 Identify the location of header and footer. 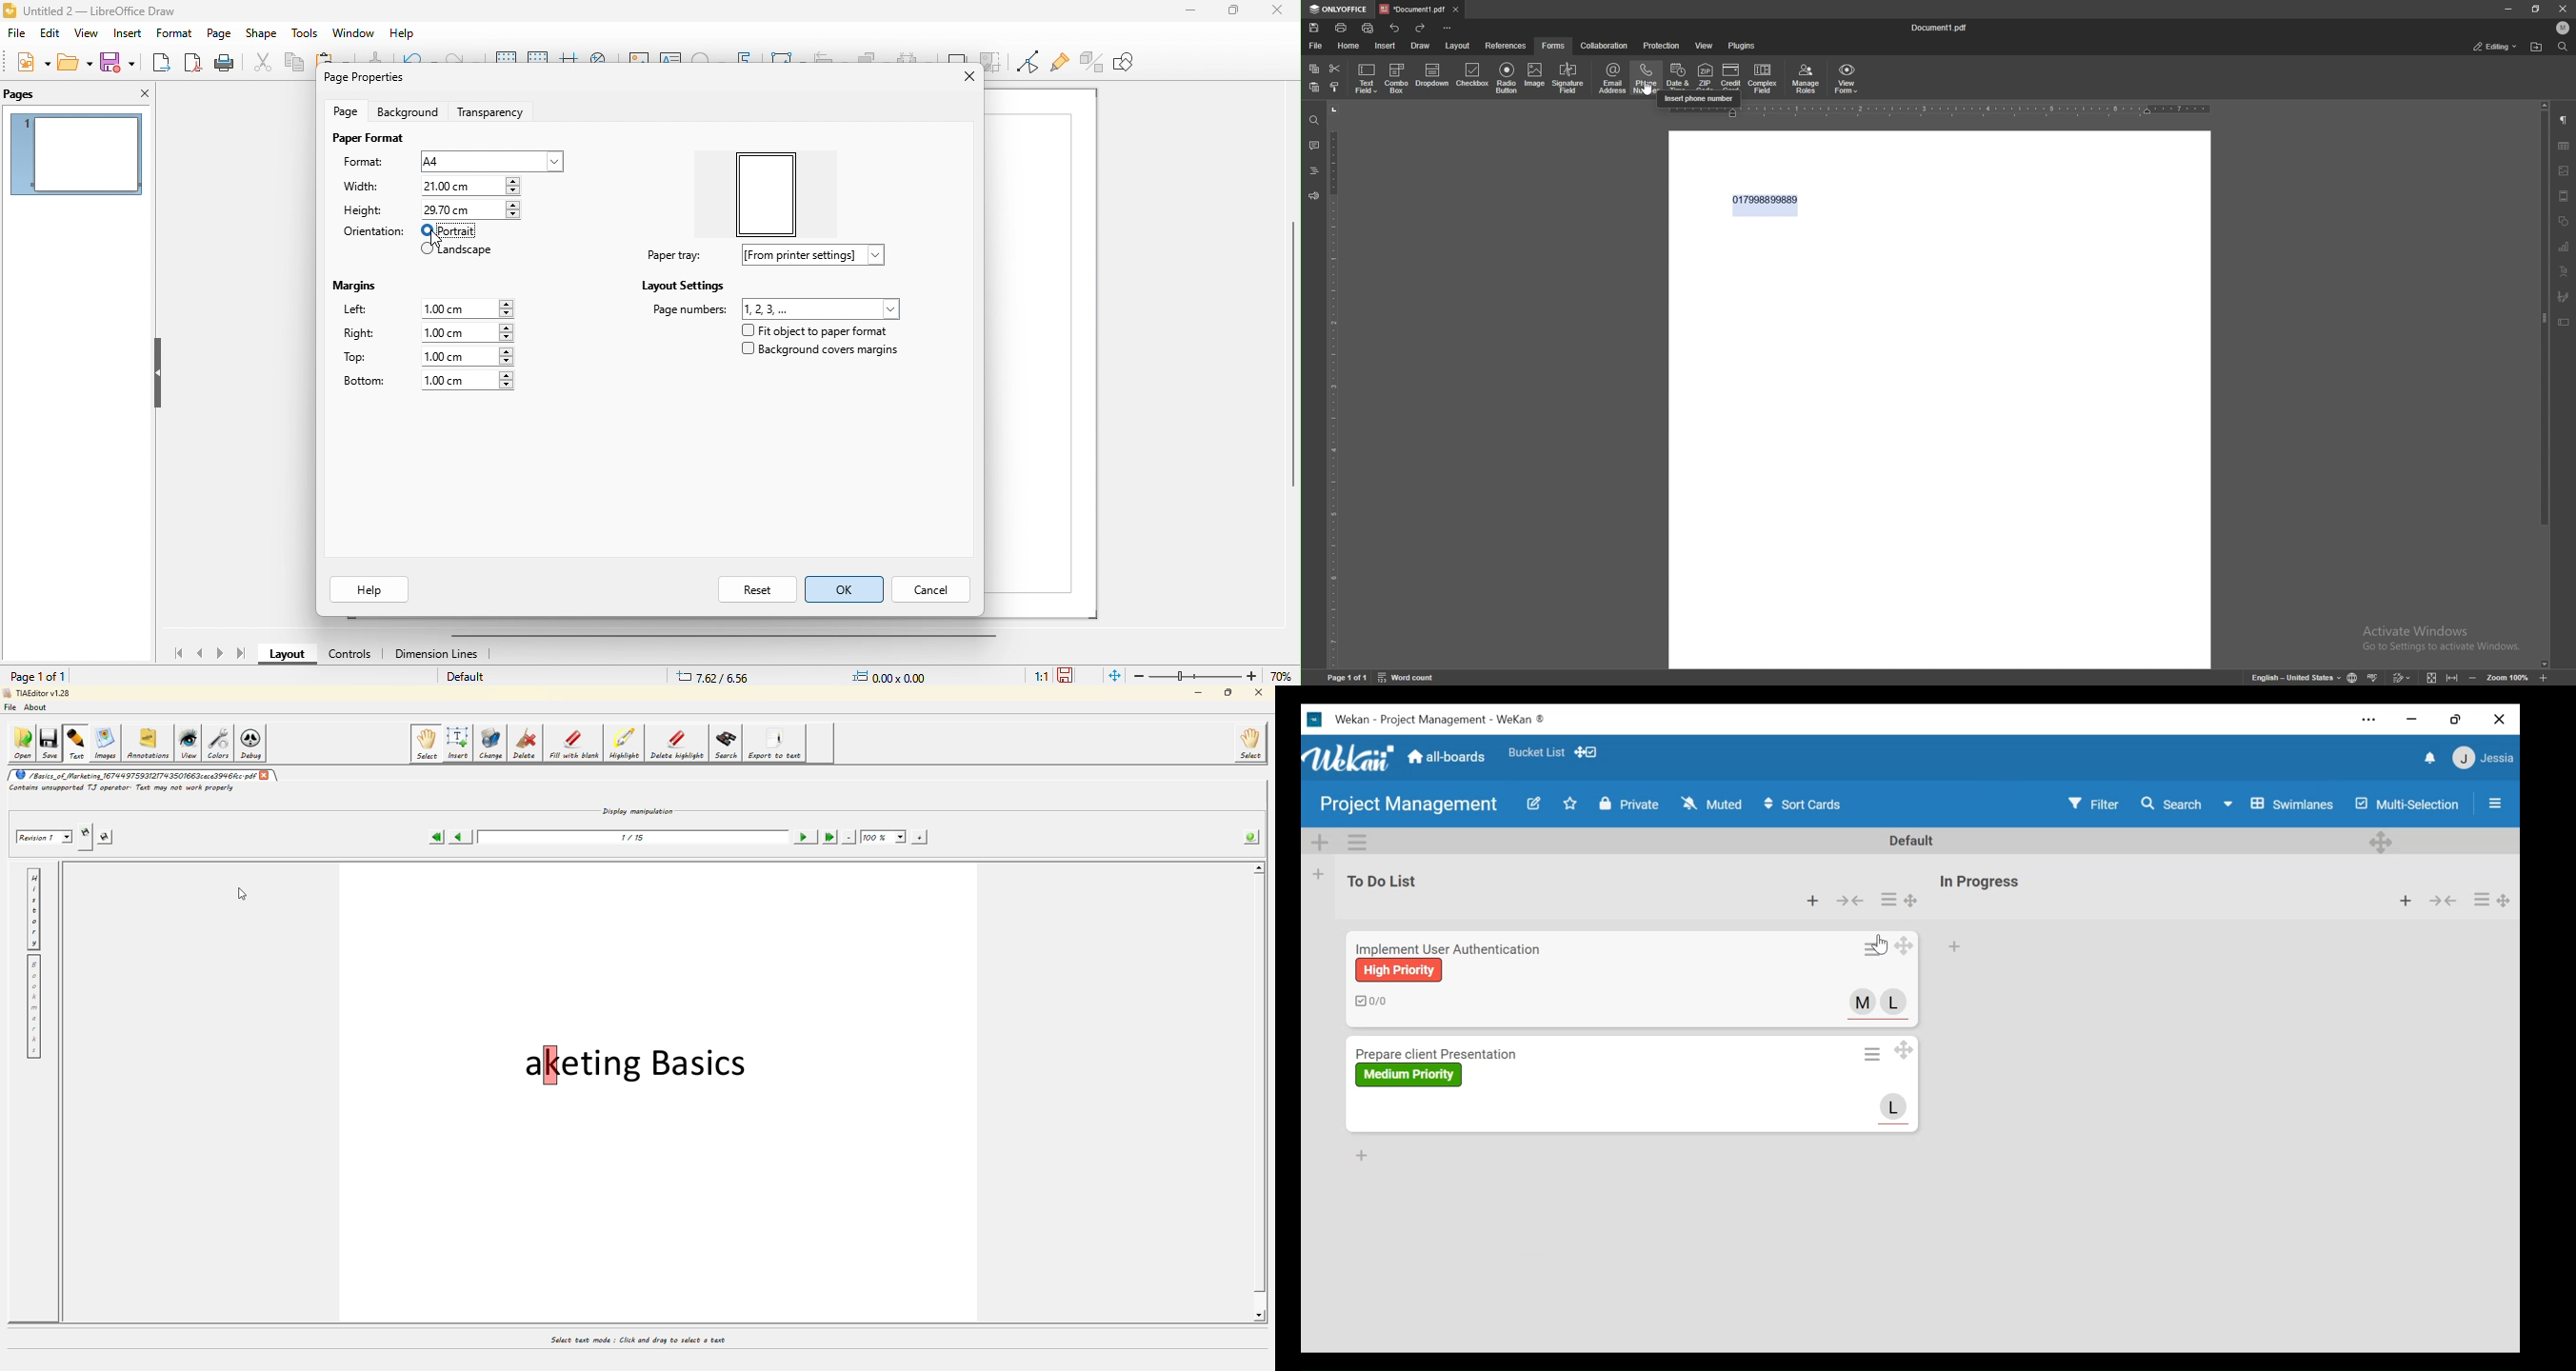
(2565, 196).